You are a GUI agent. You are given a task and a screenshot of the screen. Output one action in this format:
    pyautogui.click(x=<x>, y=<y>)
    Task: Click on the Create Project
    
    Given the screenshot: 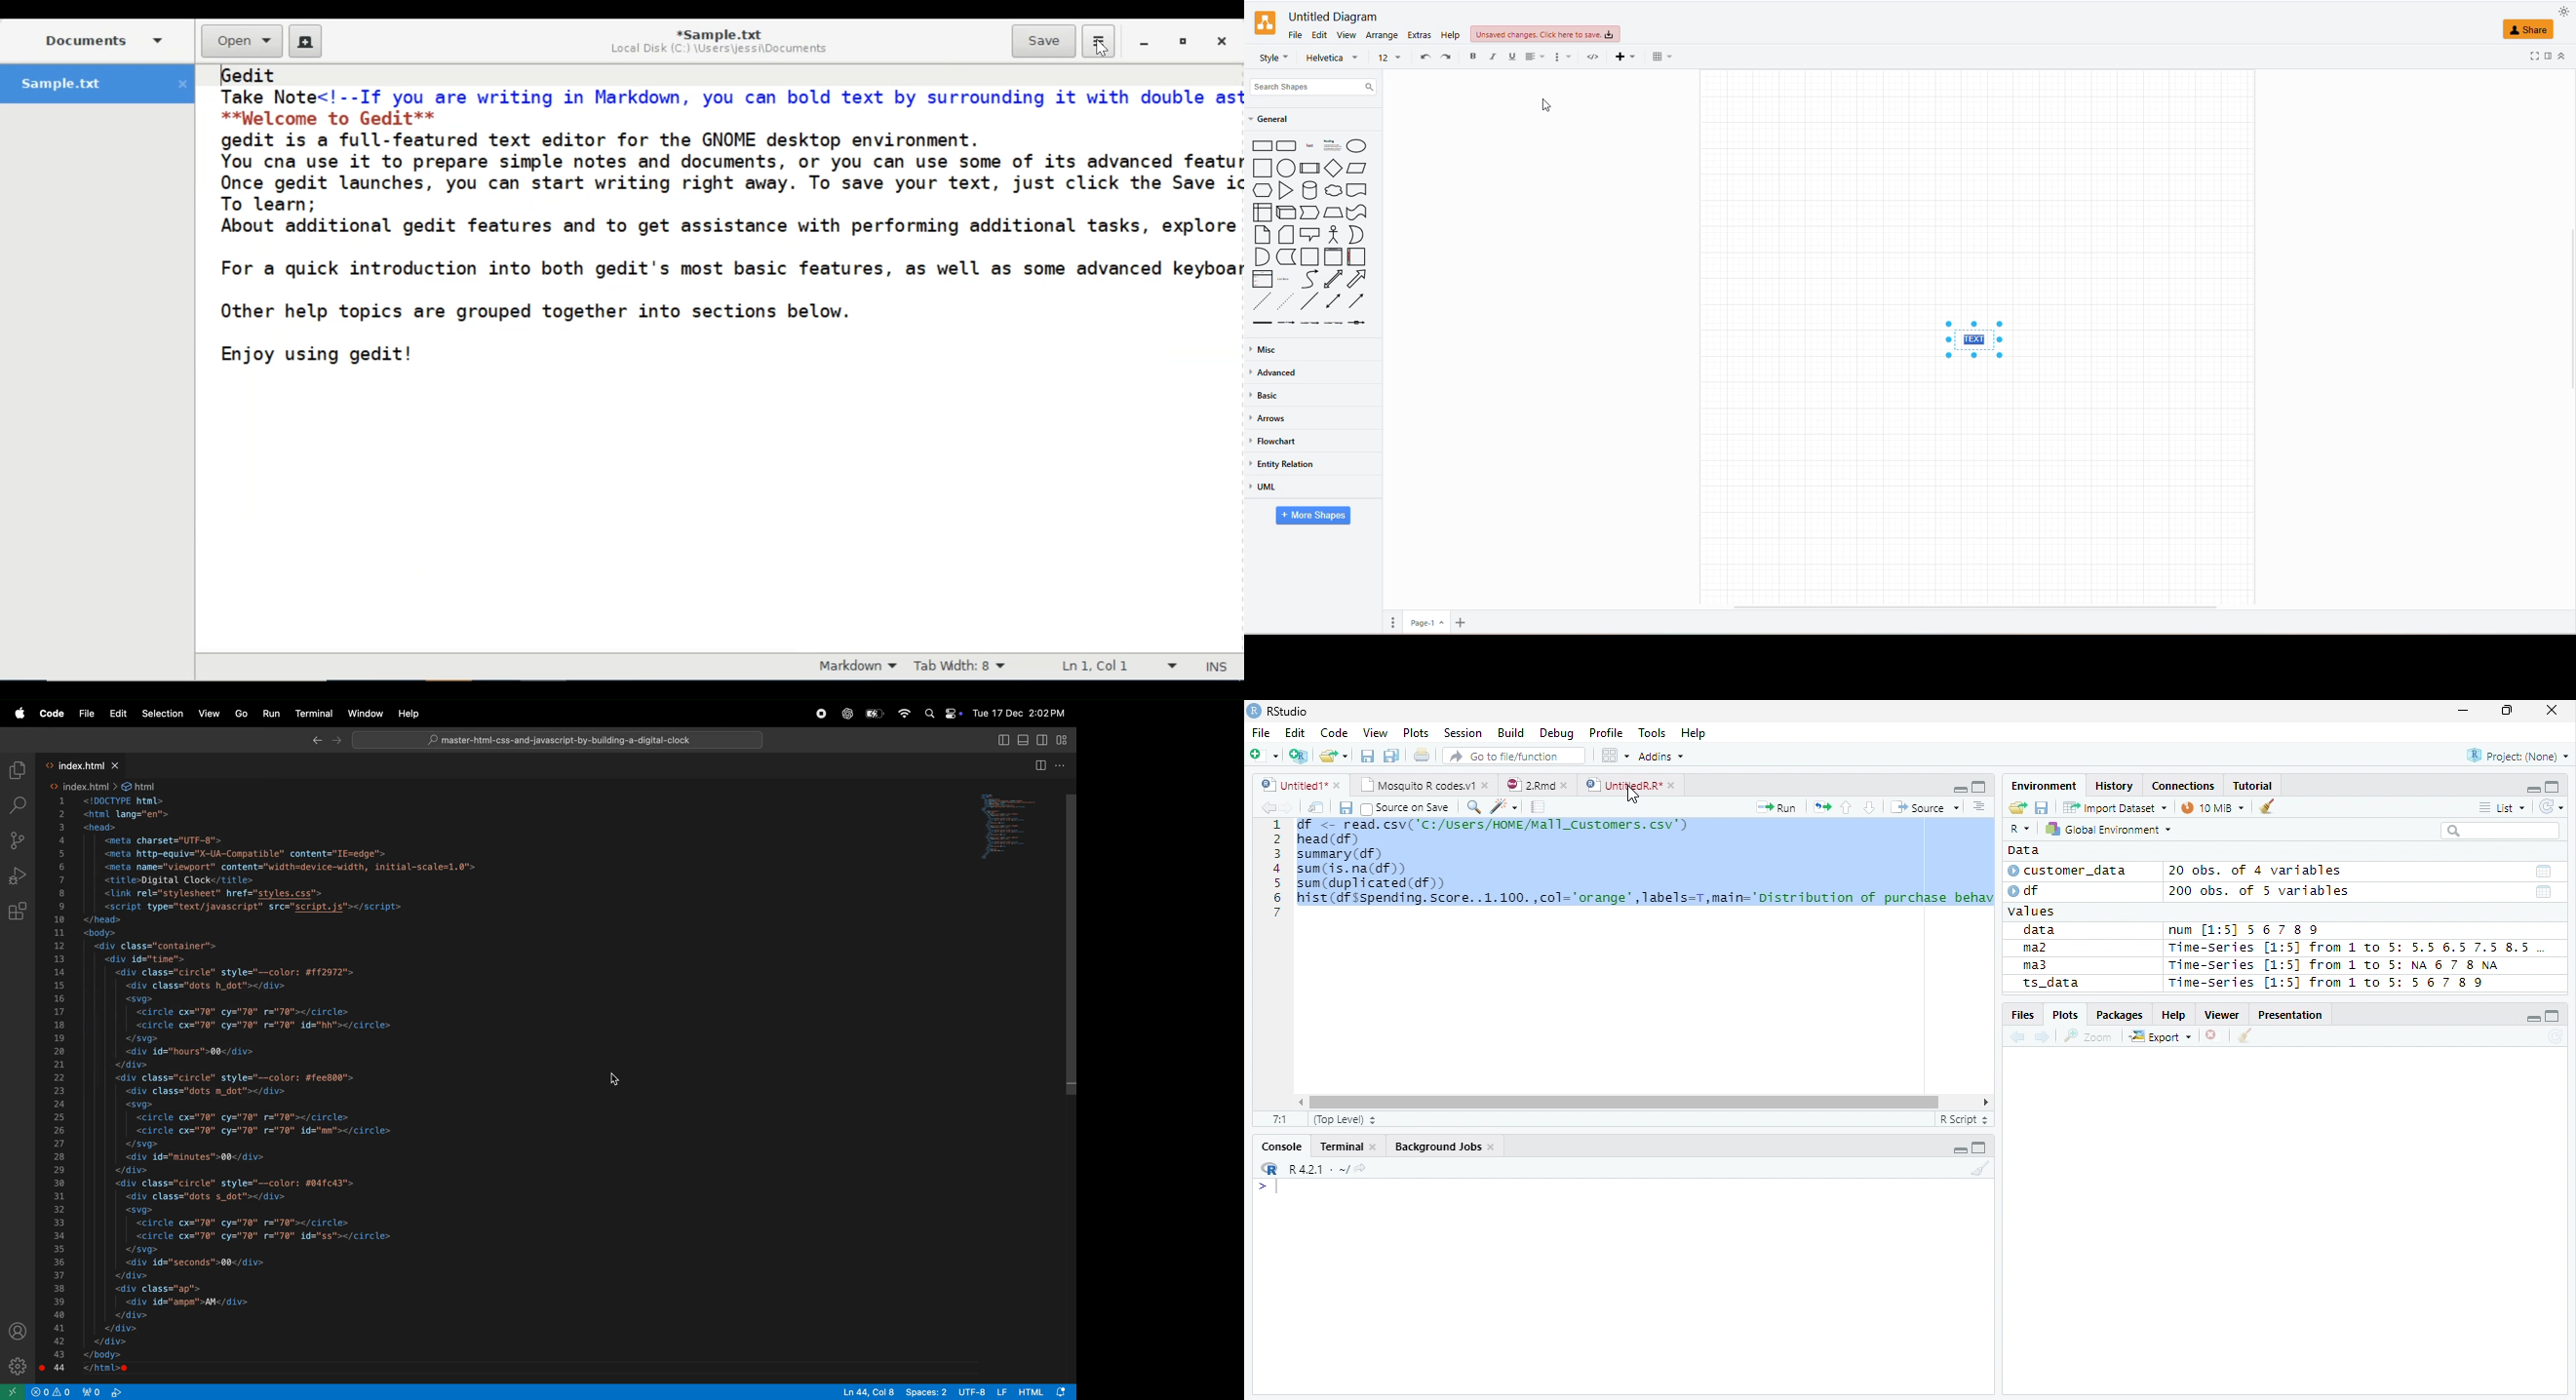 What is the action you would take?
    pyautogui.click(x=1300, y=756)
    